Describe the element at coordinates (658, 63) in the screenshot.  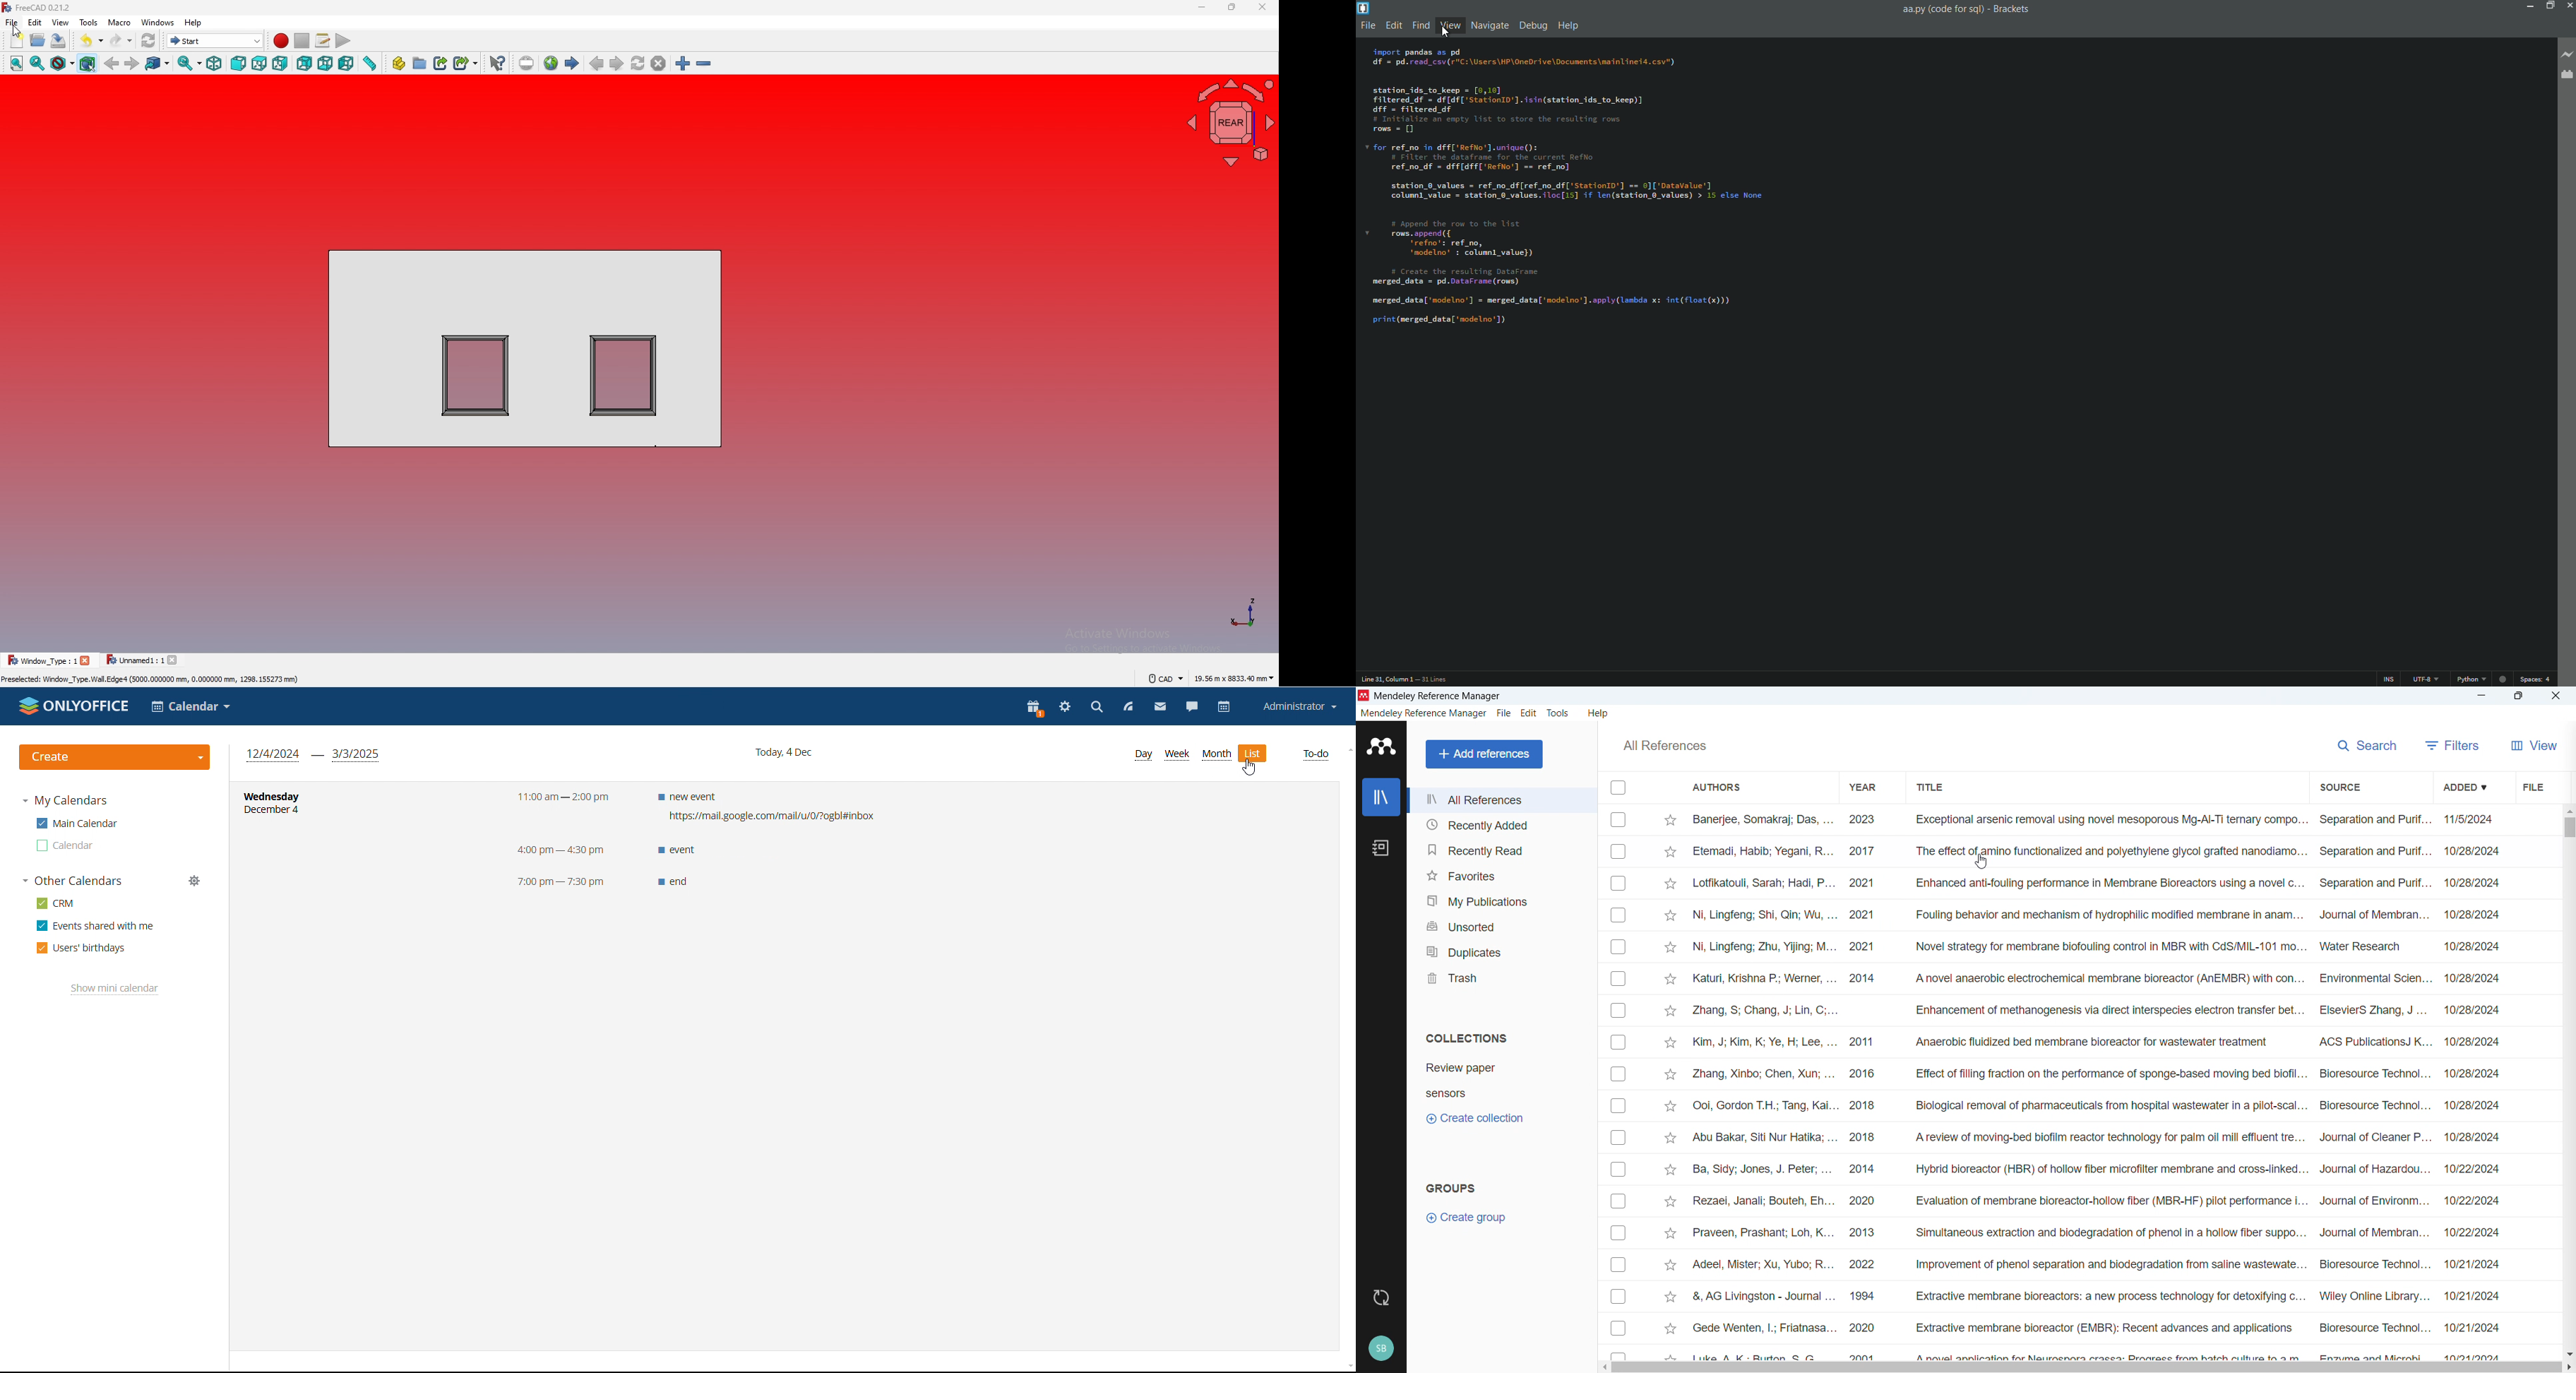
I see `stop loading` at that location.